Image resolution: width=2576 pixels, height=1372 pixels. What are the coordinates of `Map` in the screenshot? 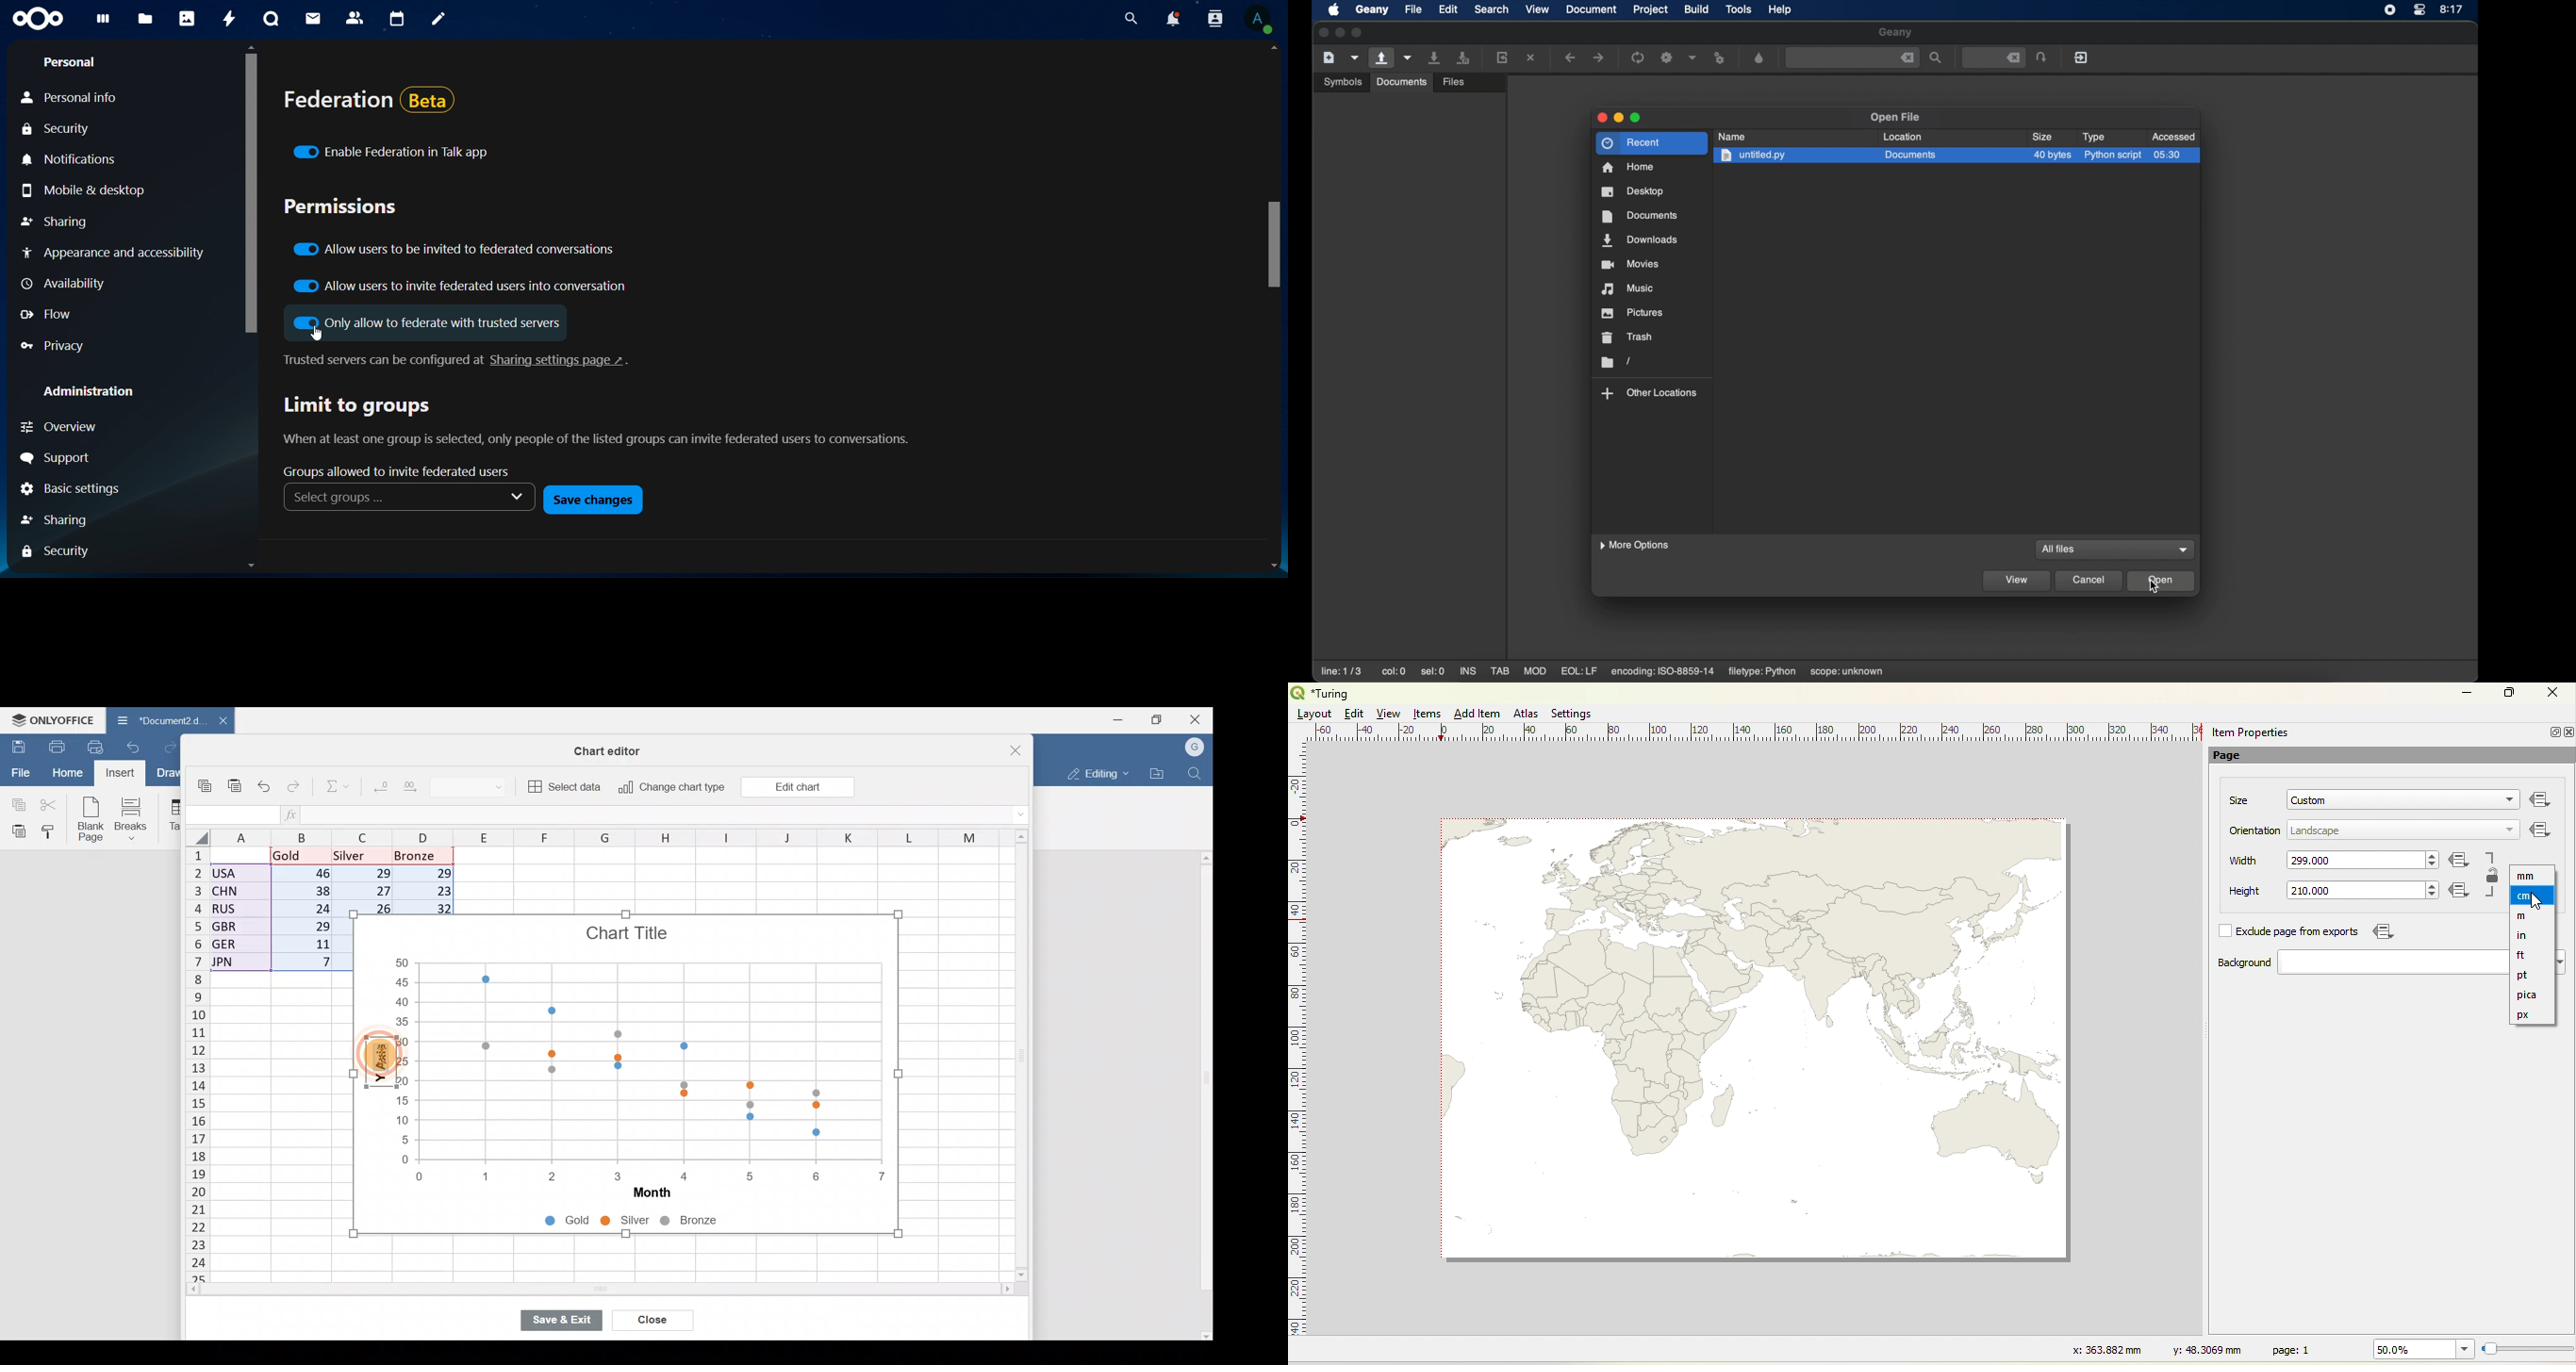 It's located at (1756, 1039).